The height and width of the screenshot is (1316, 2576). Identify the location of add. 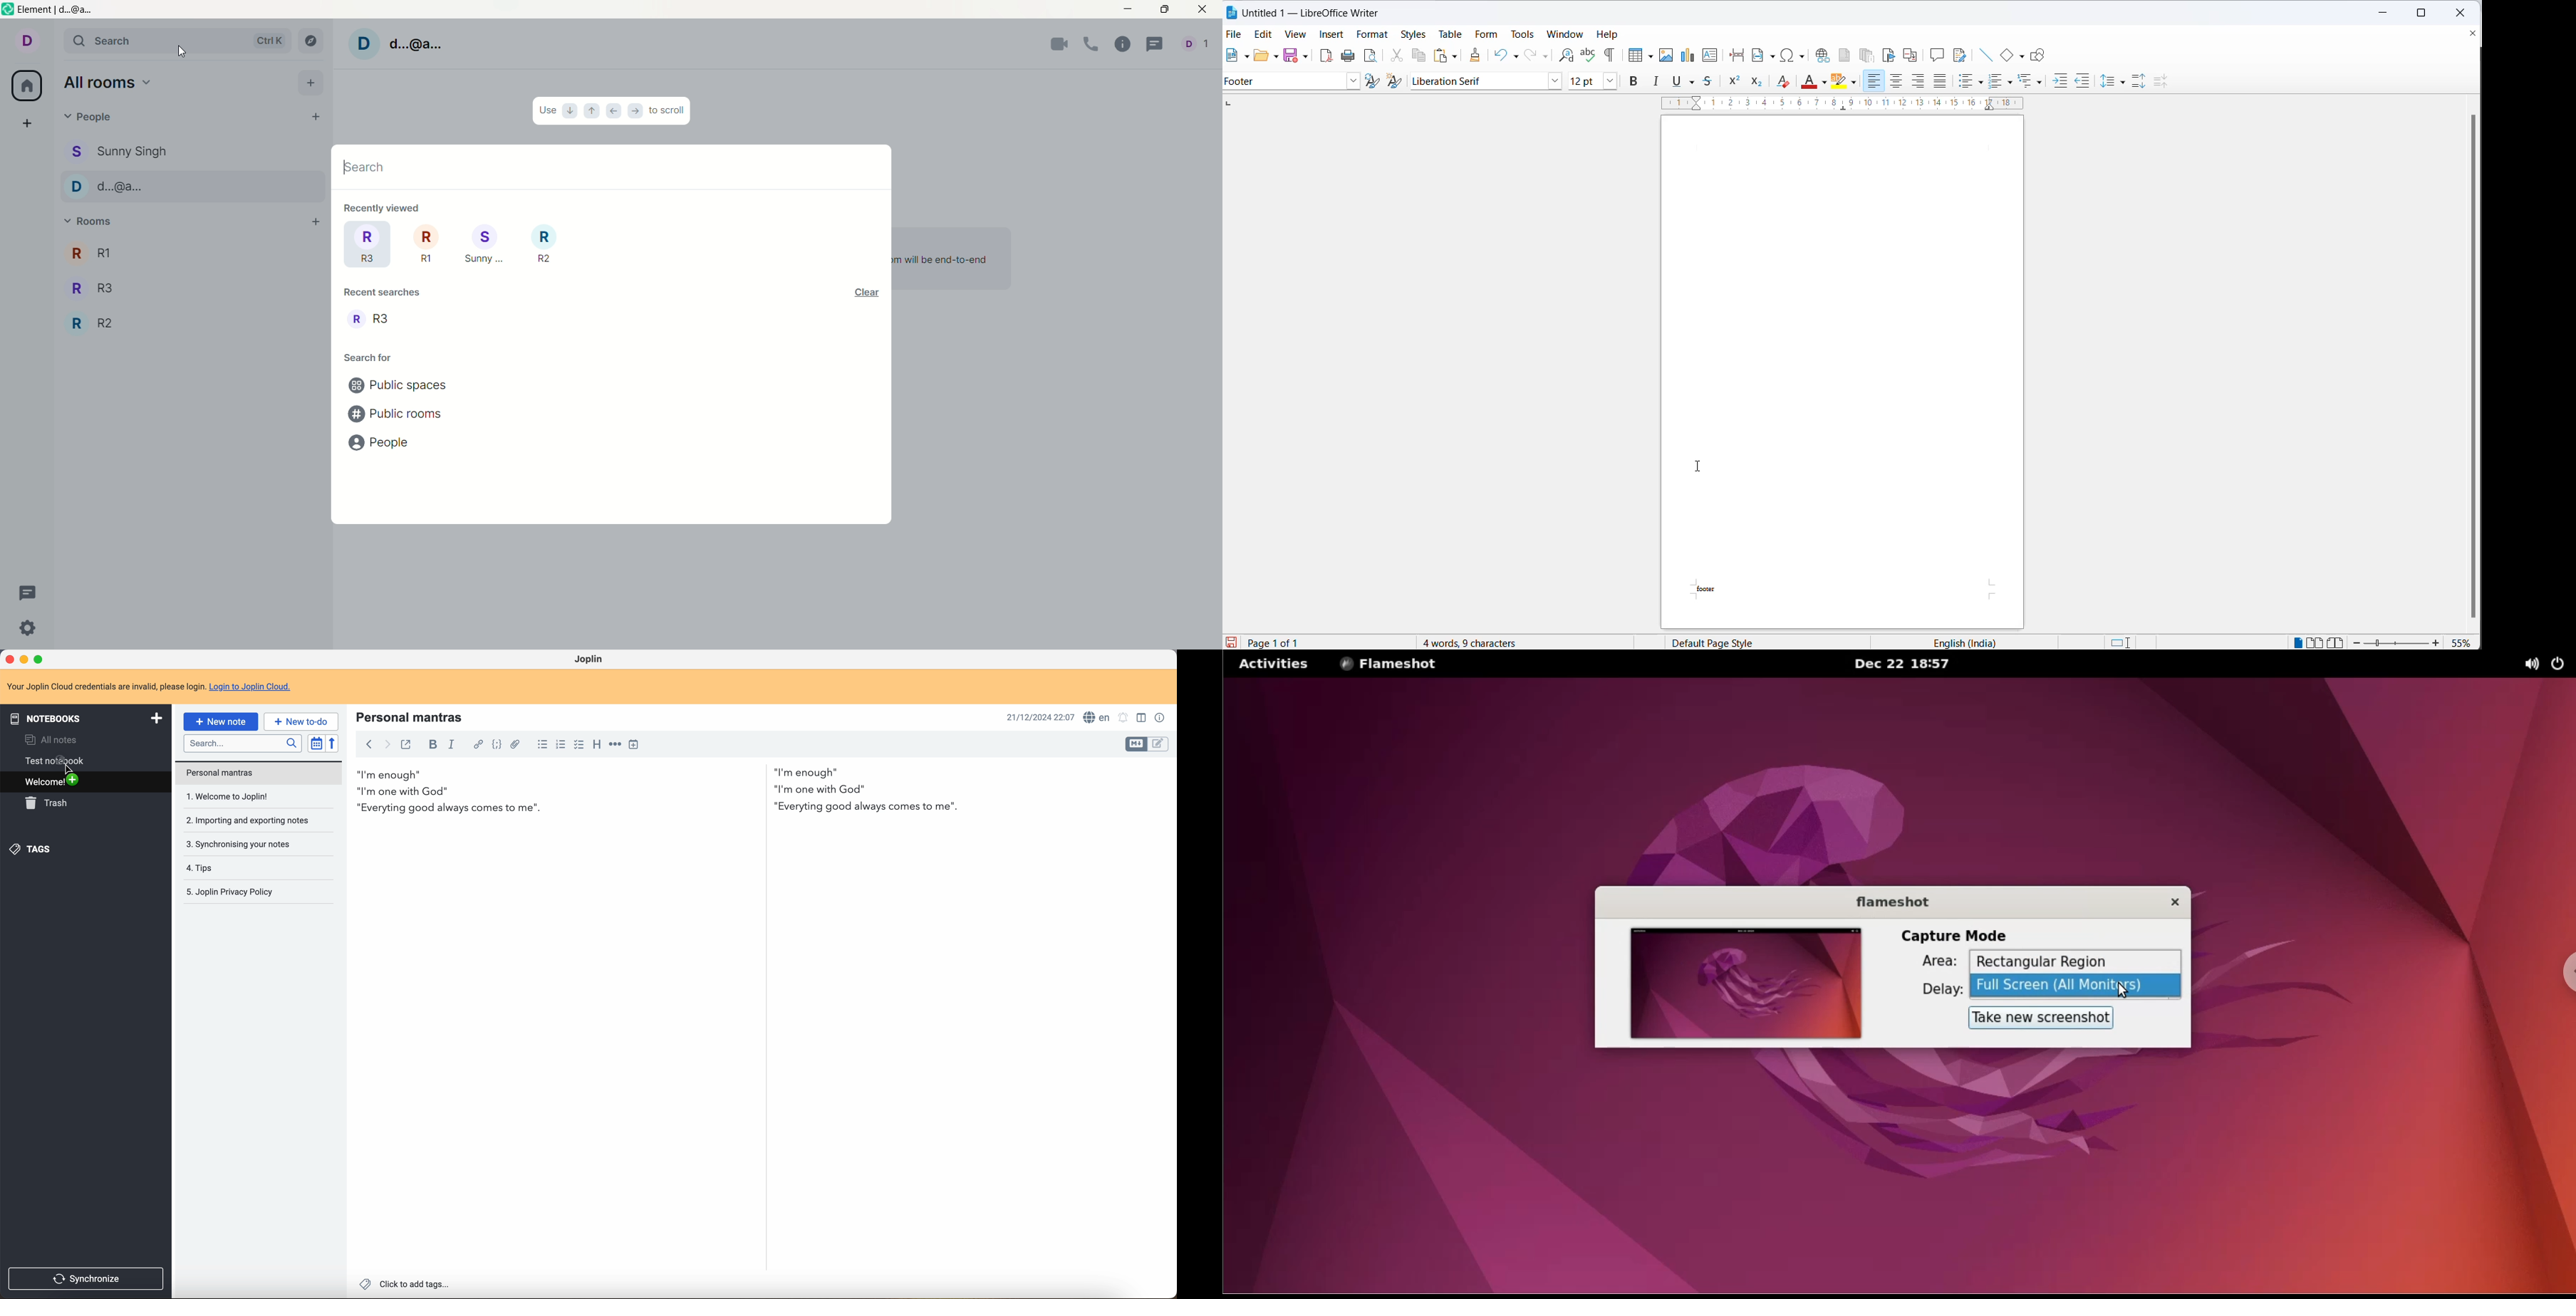
(30, 124).